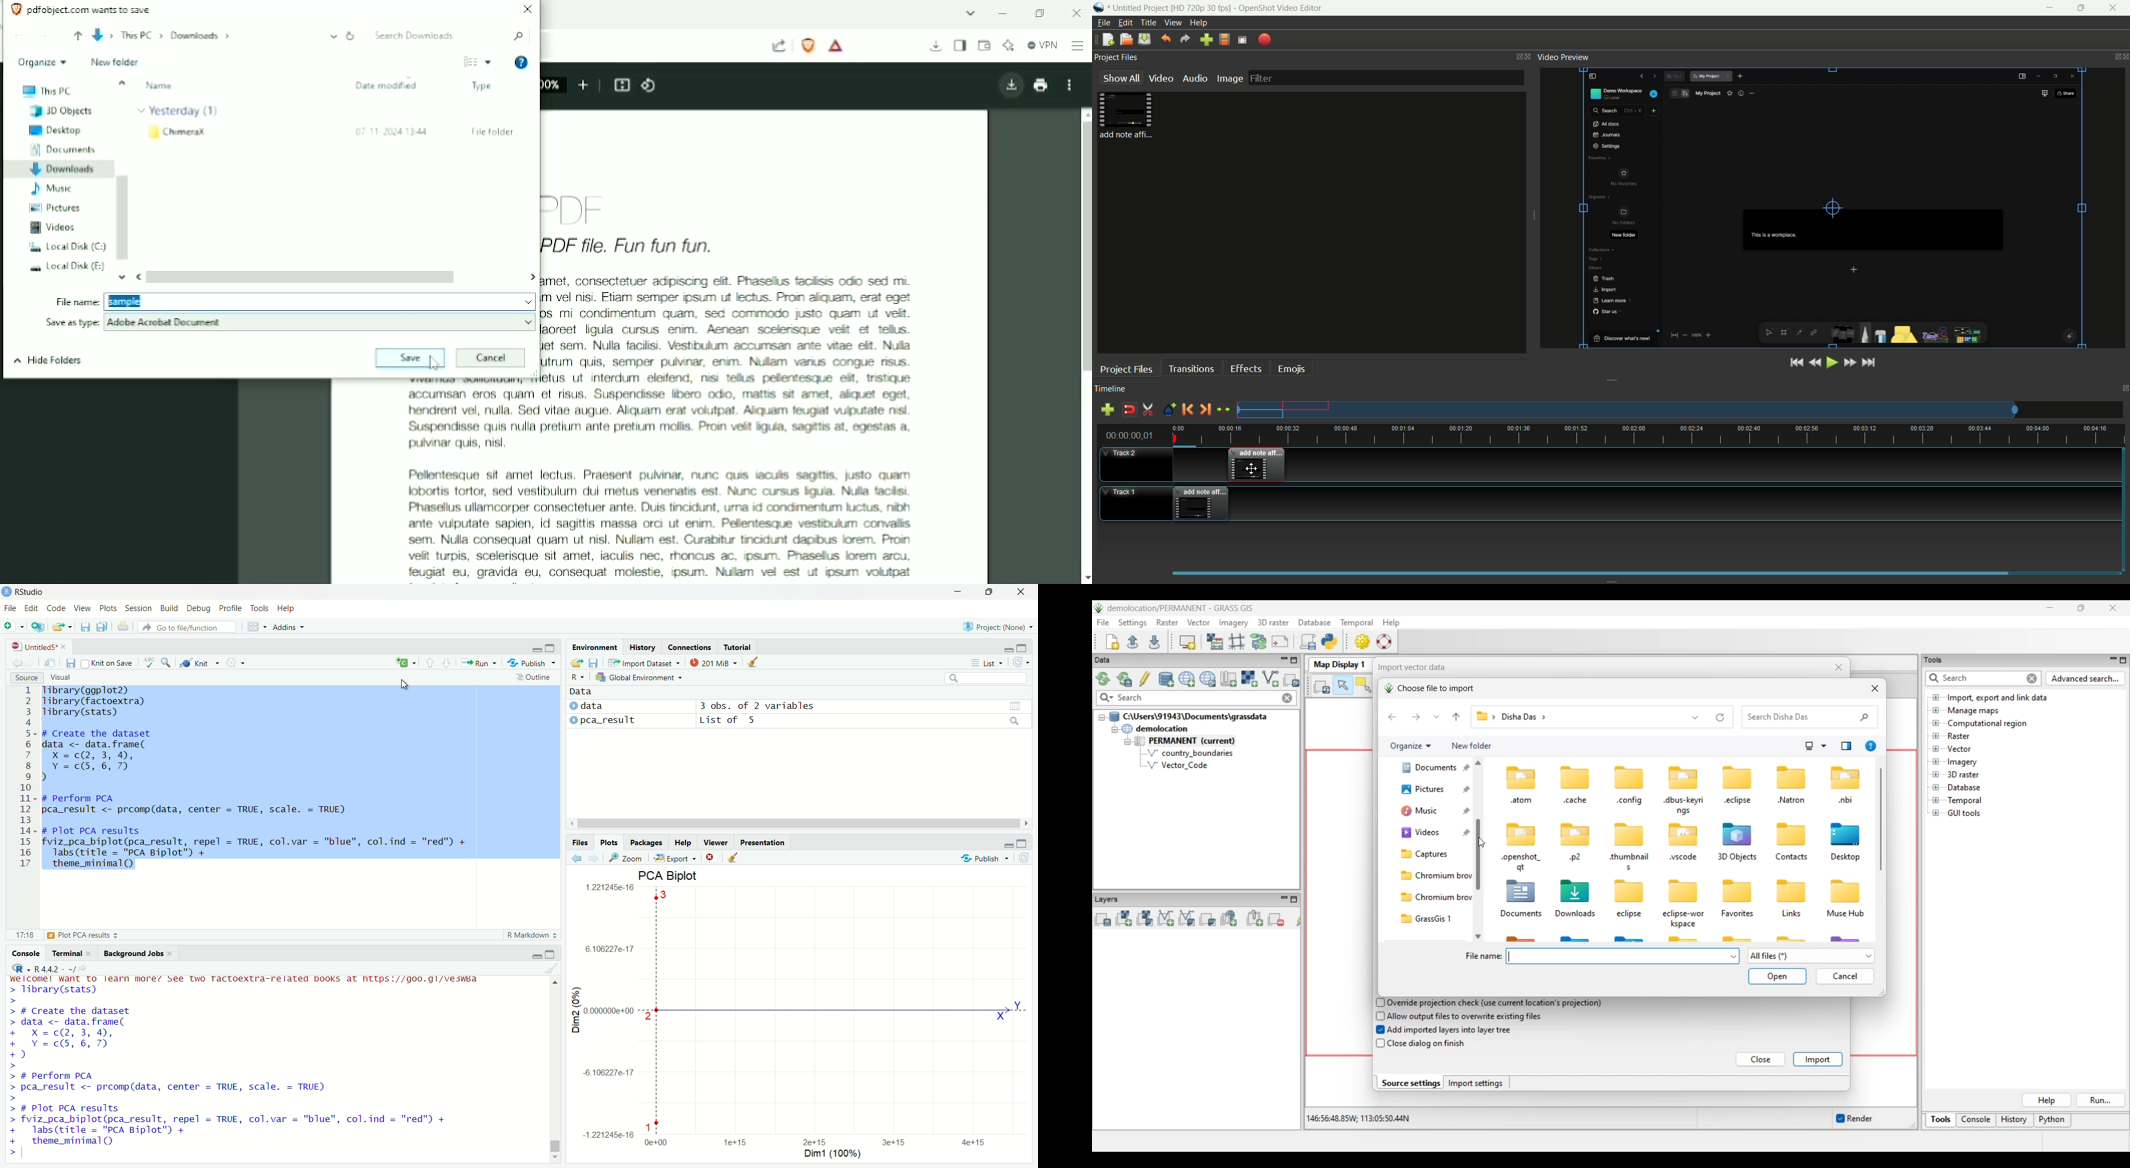 The width and height of the screenshot is (2156, 1176). I want to click on tutorial, so click(737, 647).